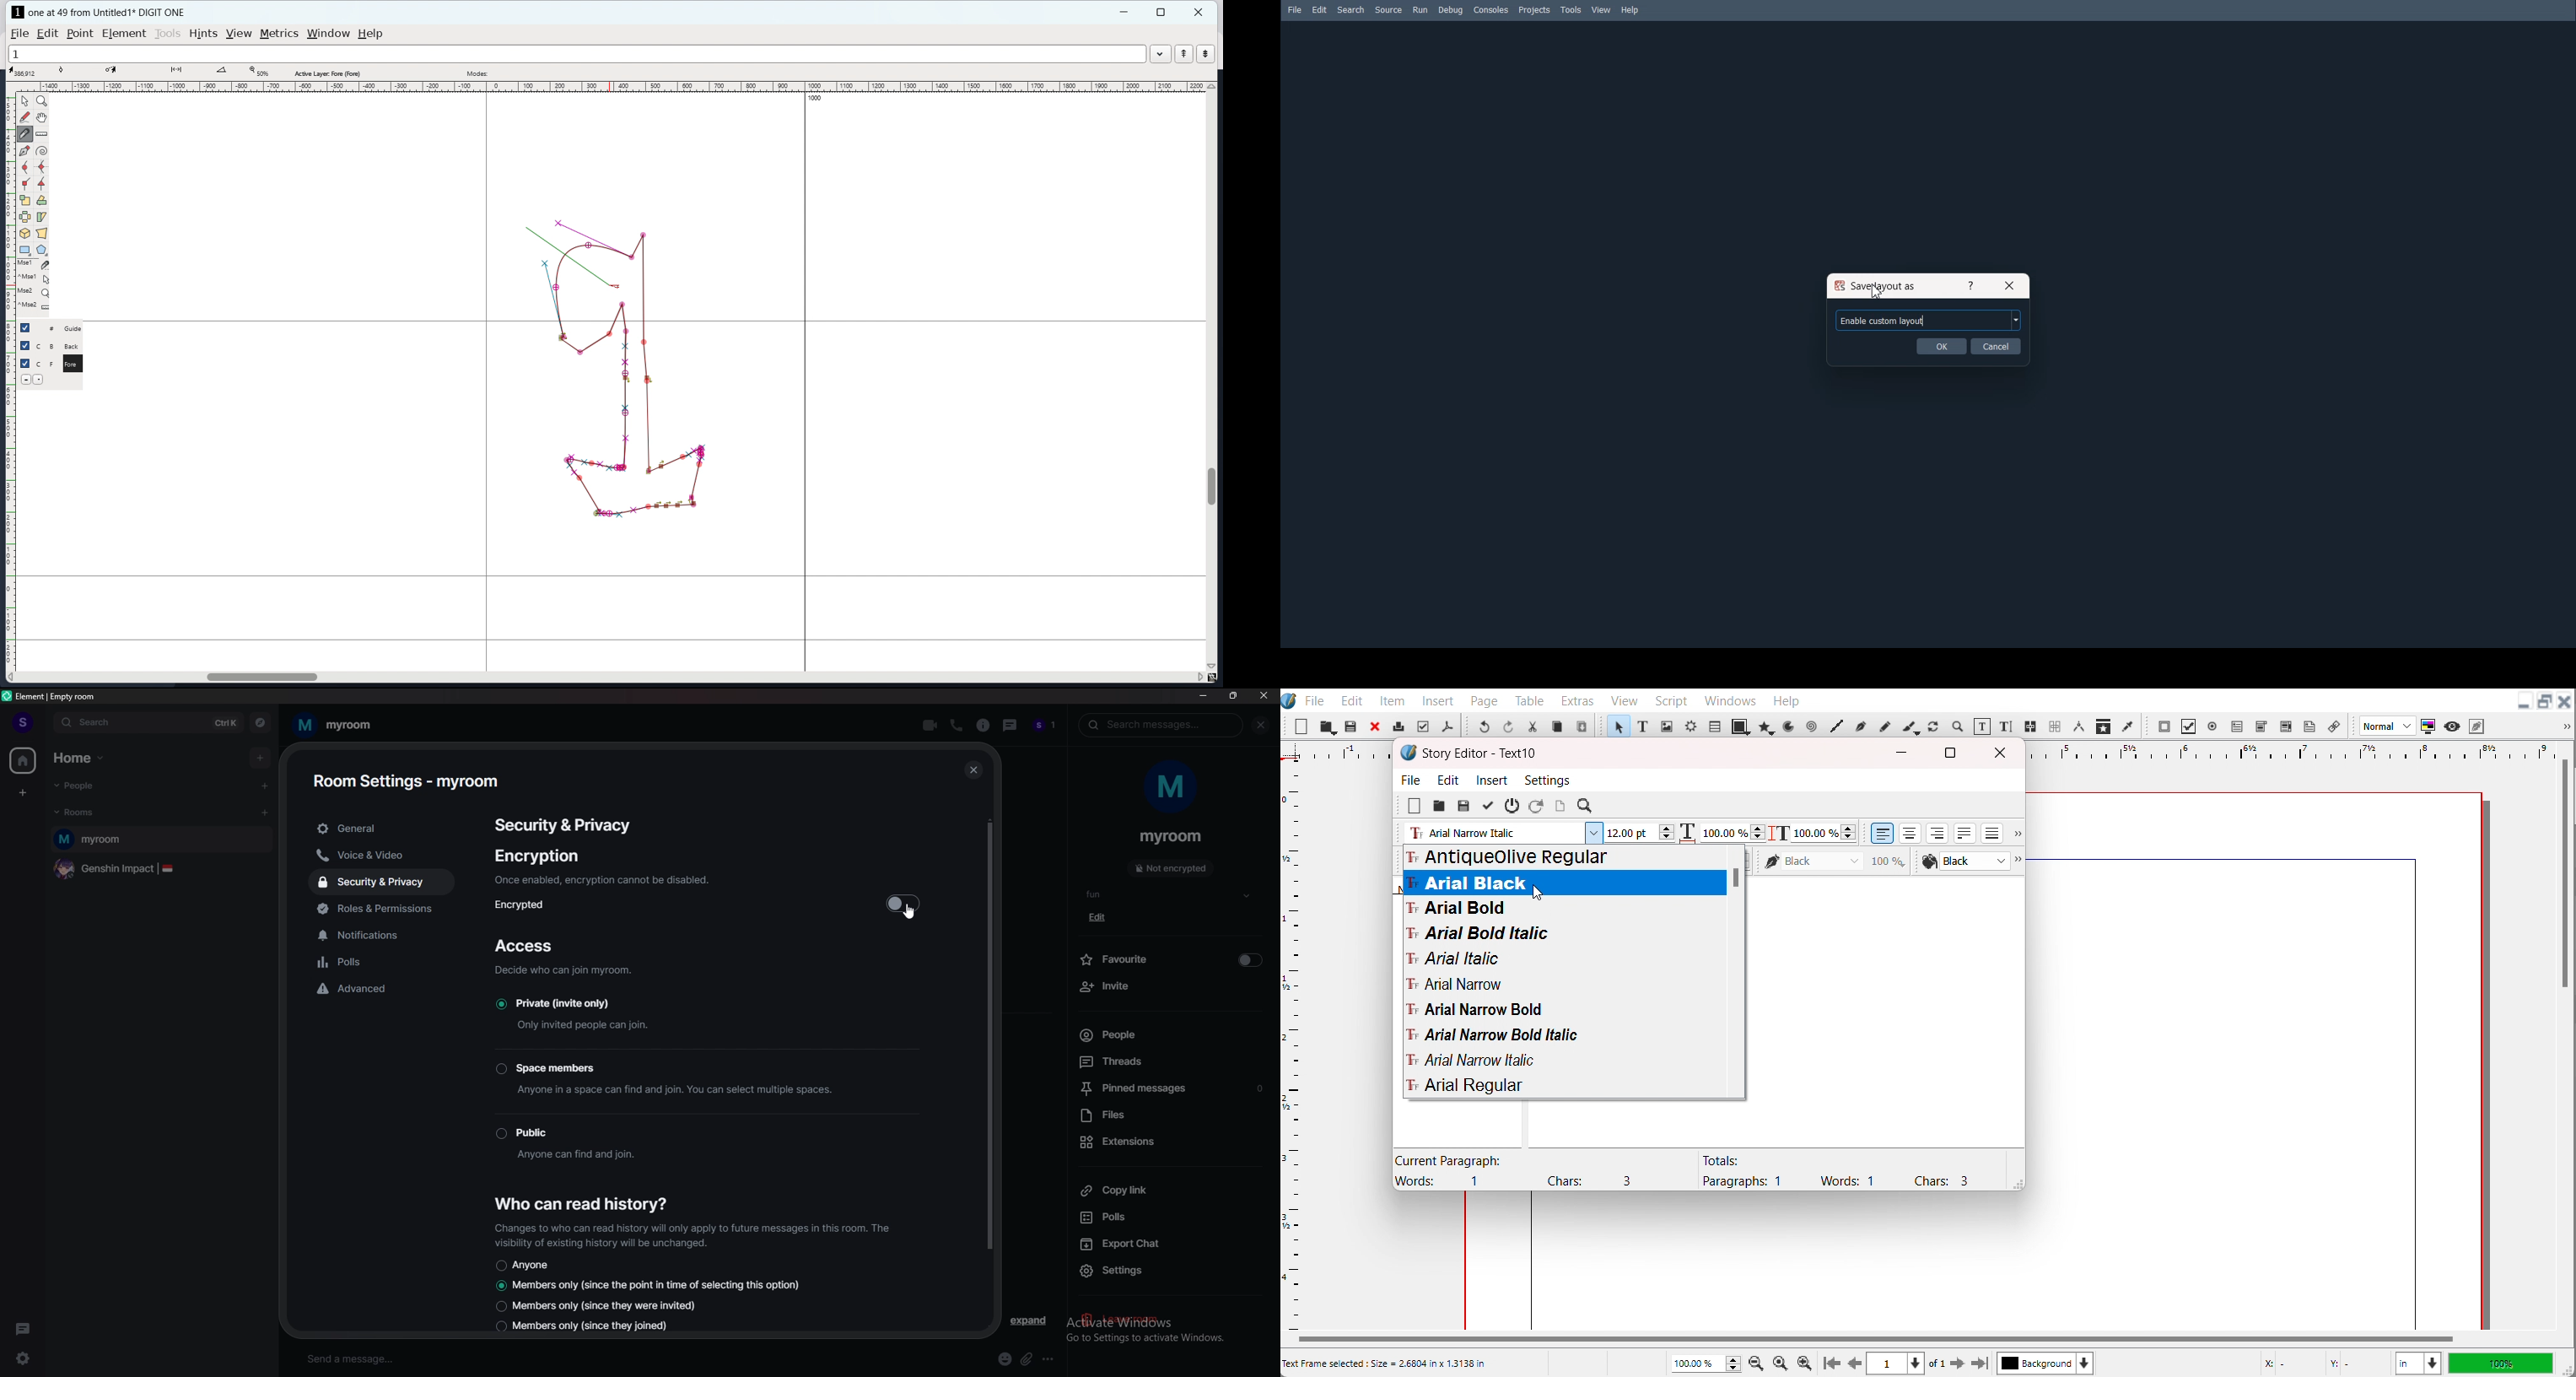 This screenshot has width=2576, height=1400. I want to click on who can read history, so click(588, 1202).